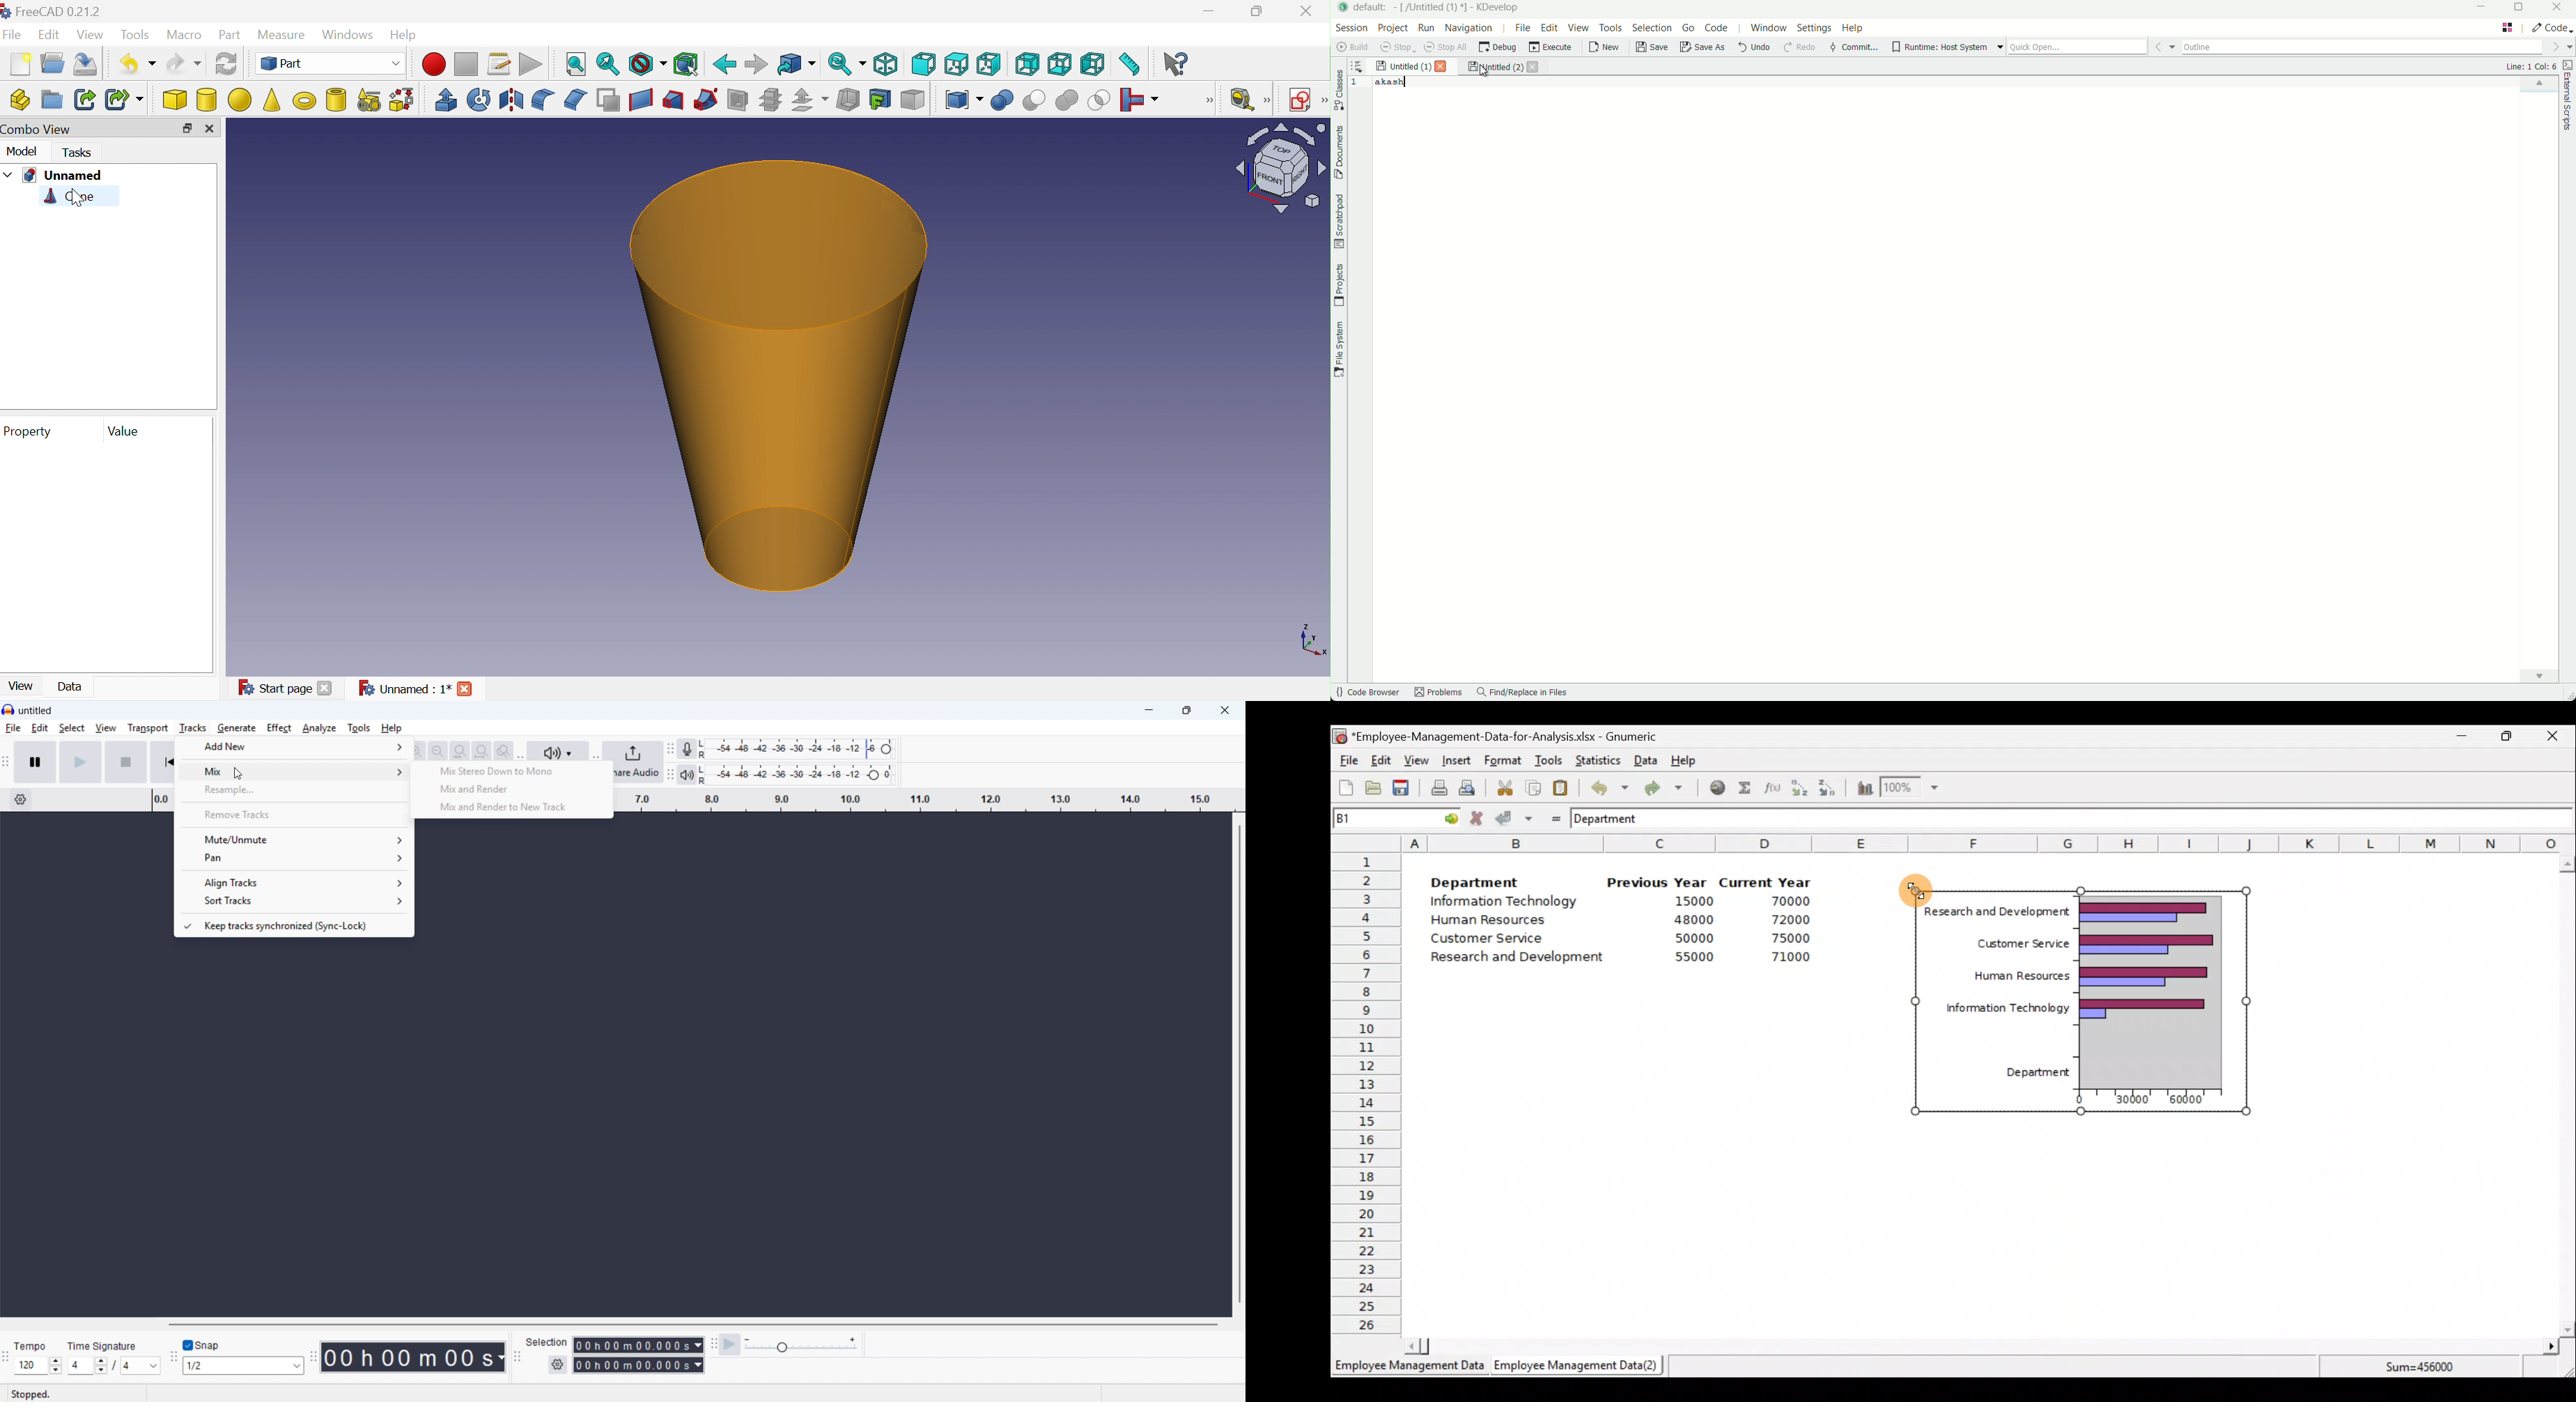  What do you see at coordinates (1693, 920) in the screenshot?
I see `48000` at bounding box center [1693, 920].